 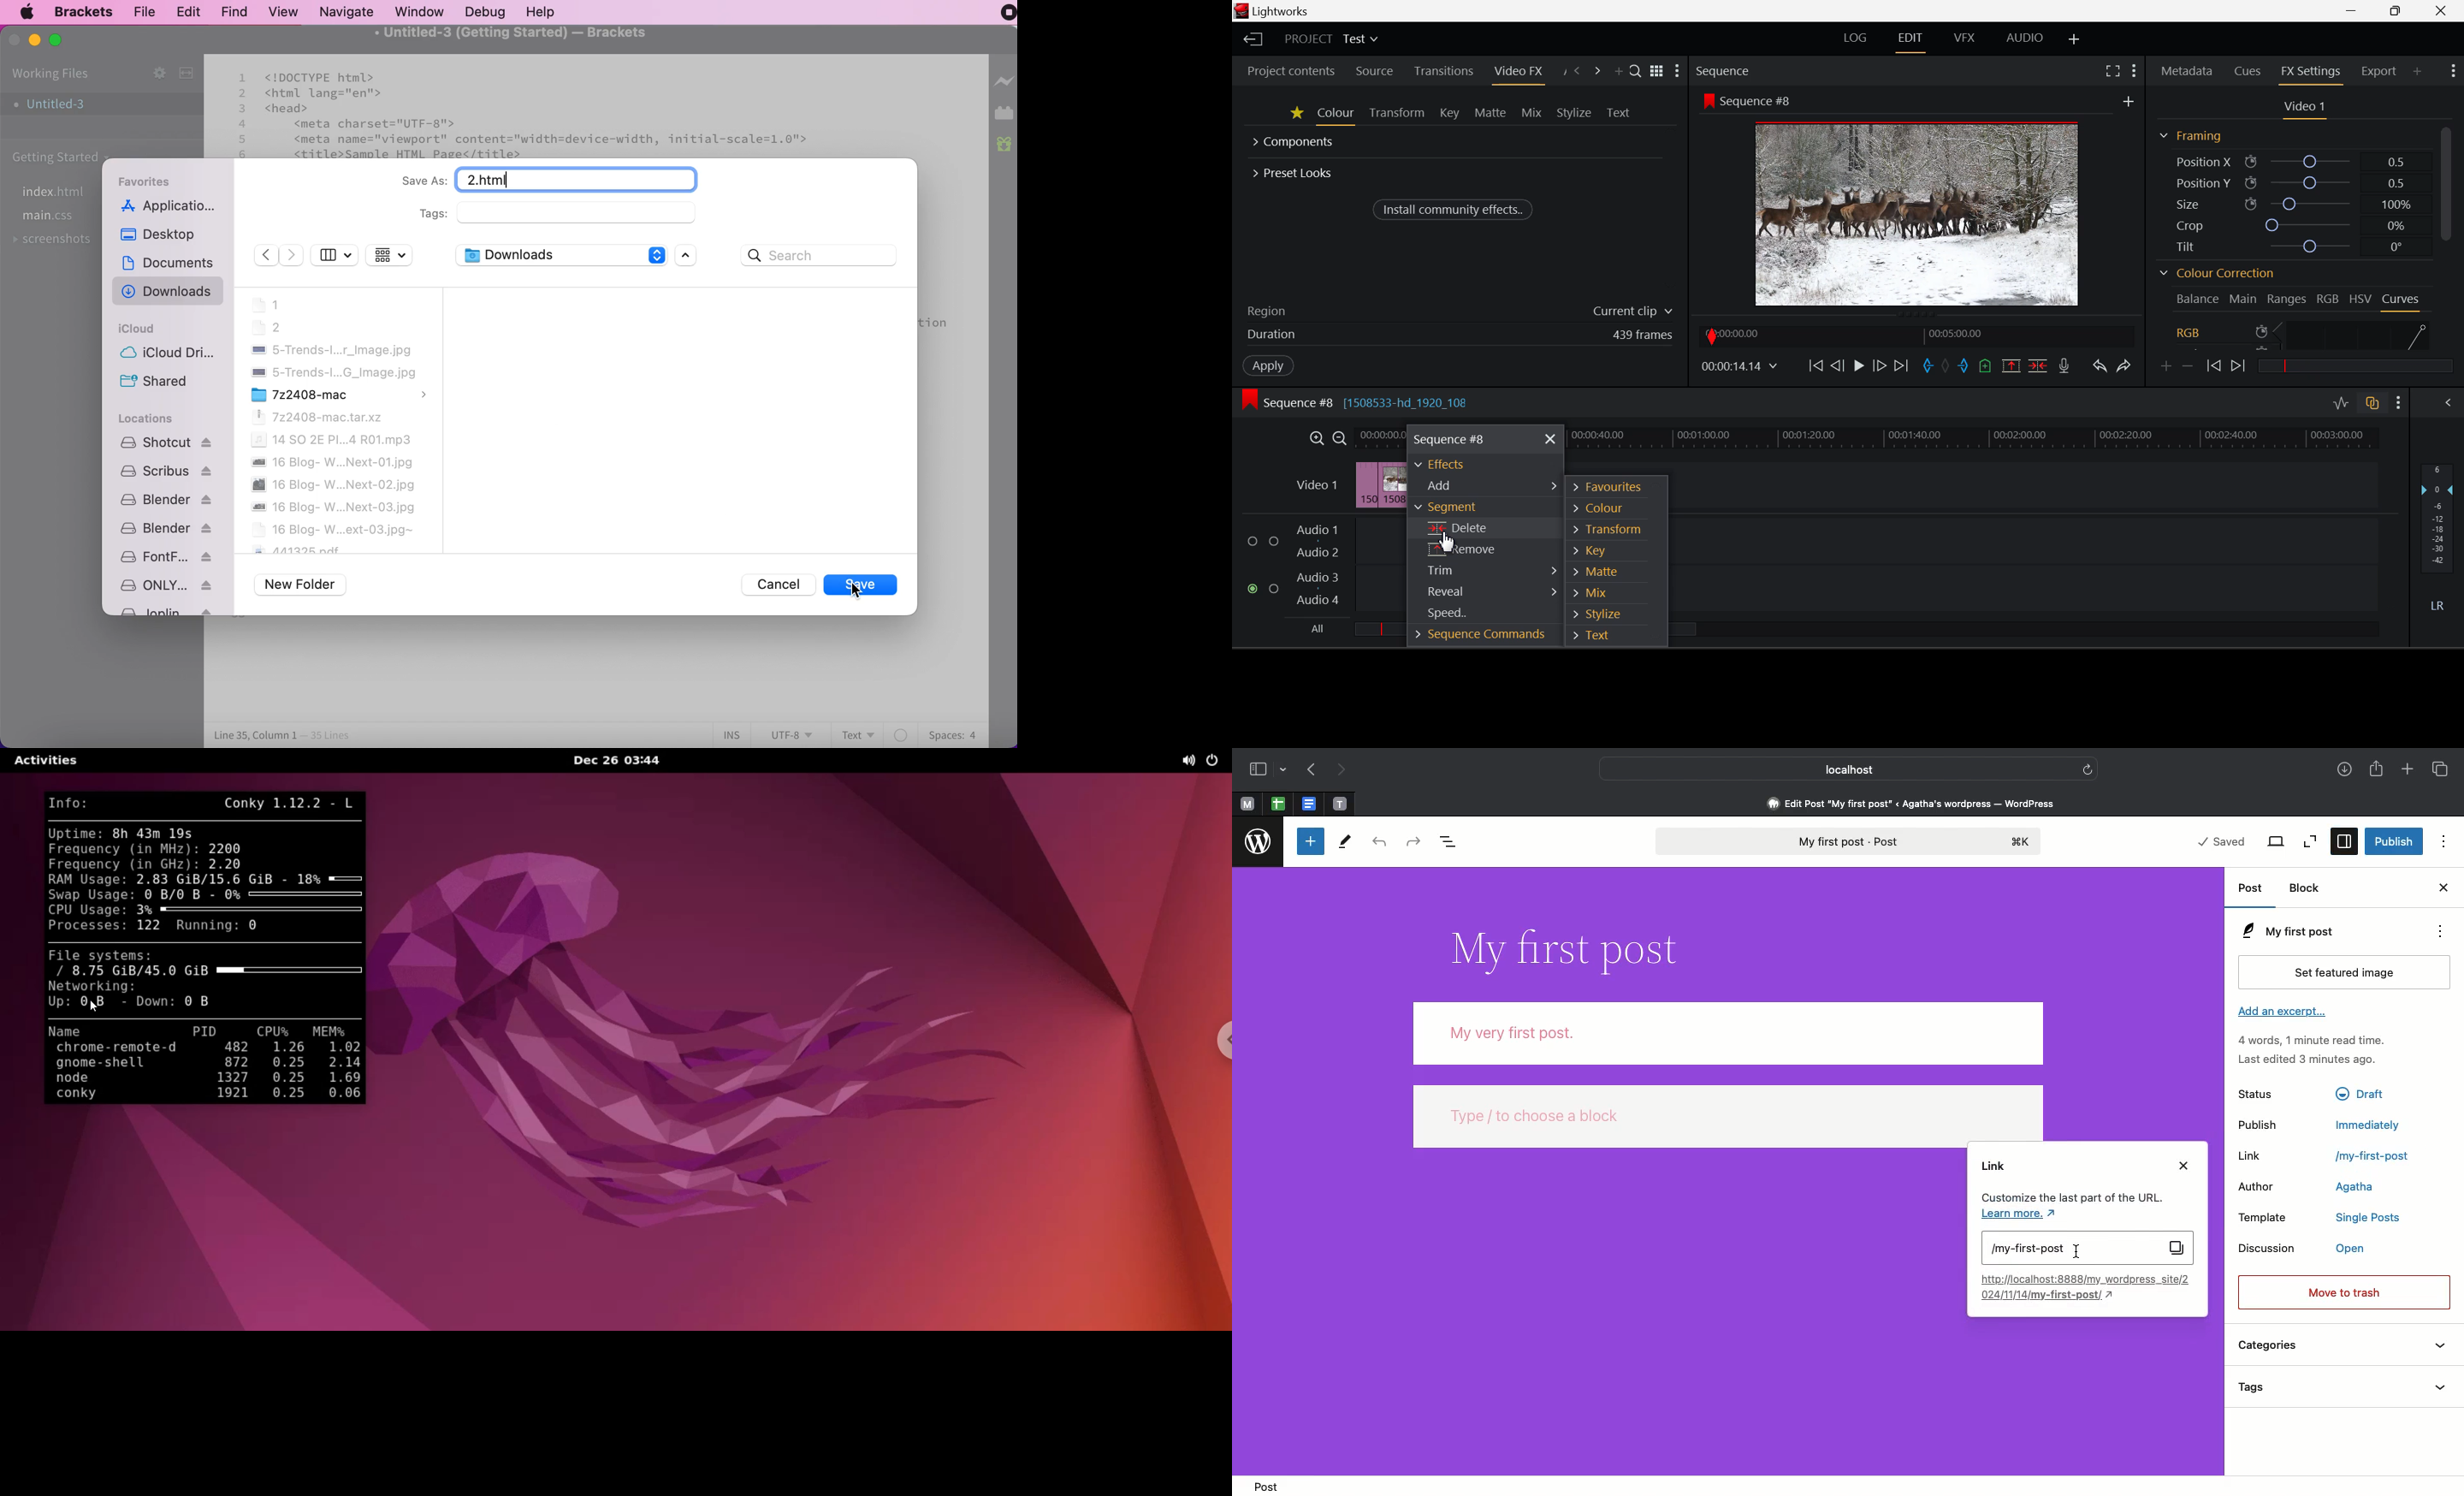 I want to click on screenshots, so click(x=57, y=238).